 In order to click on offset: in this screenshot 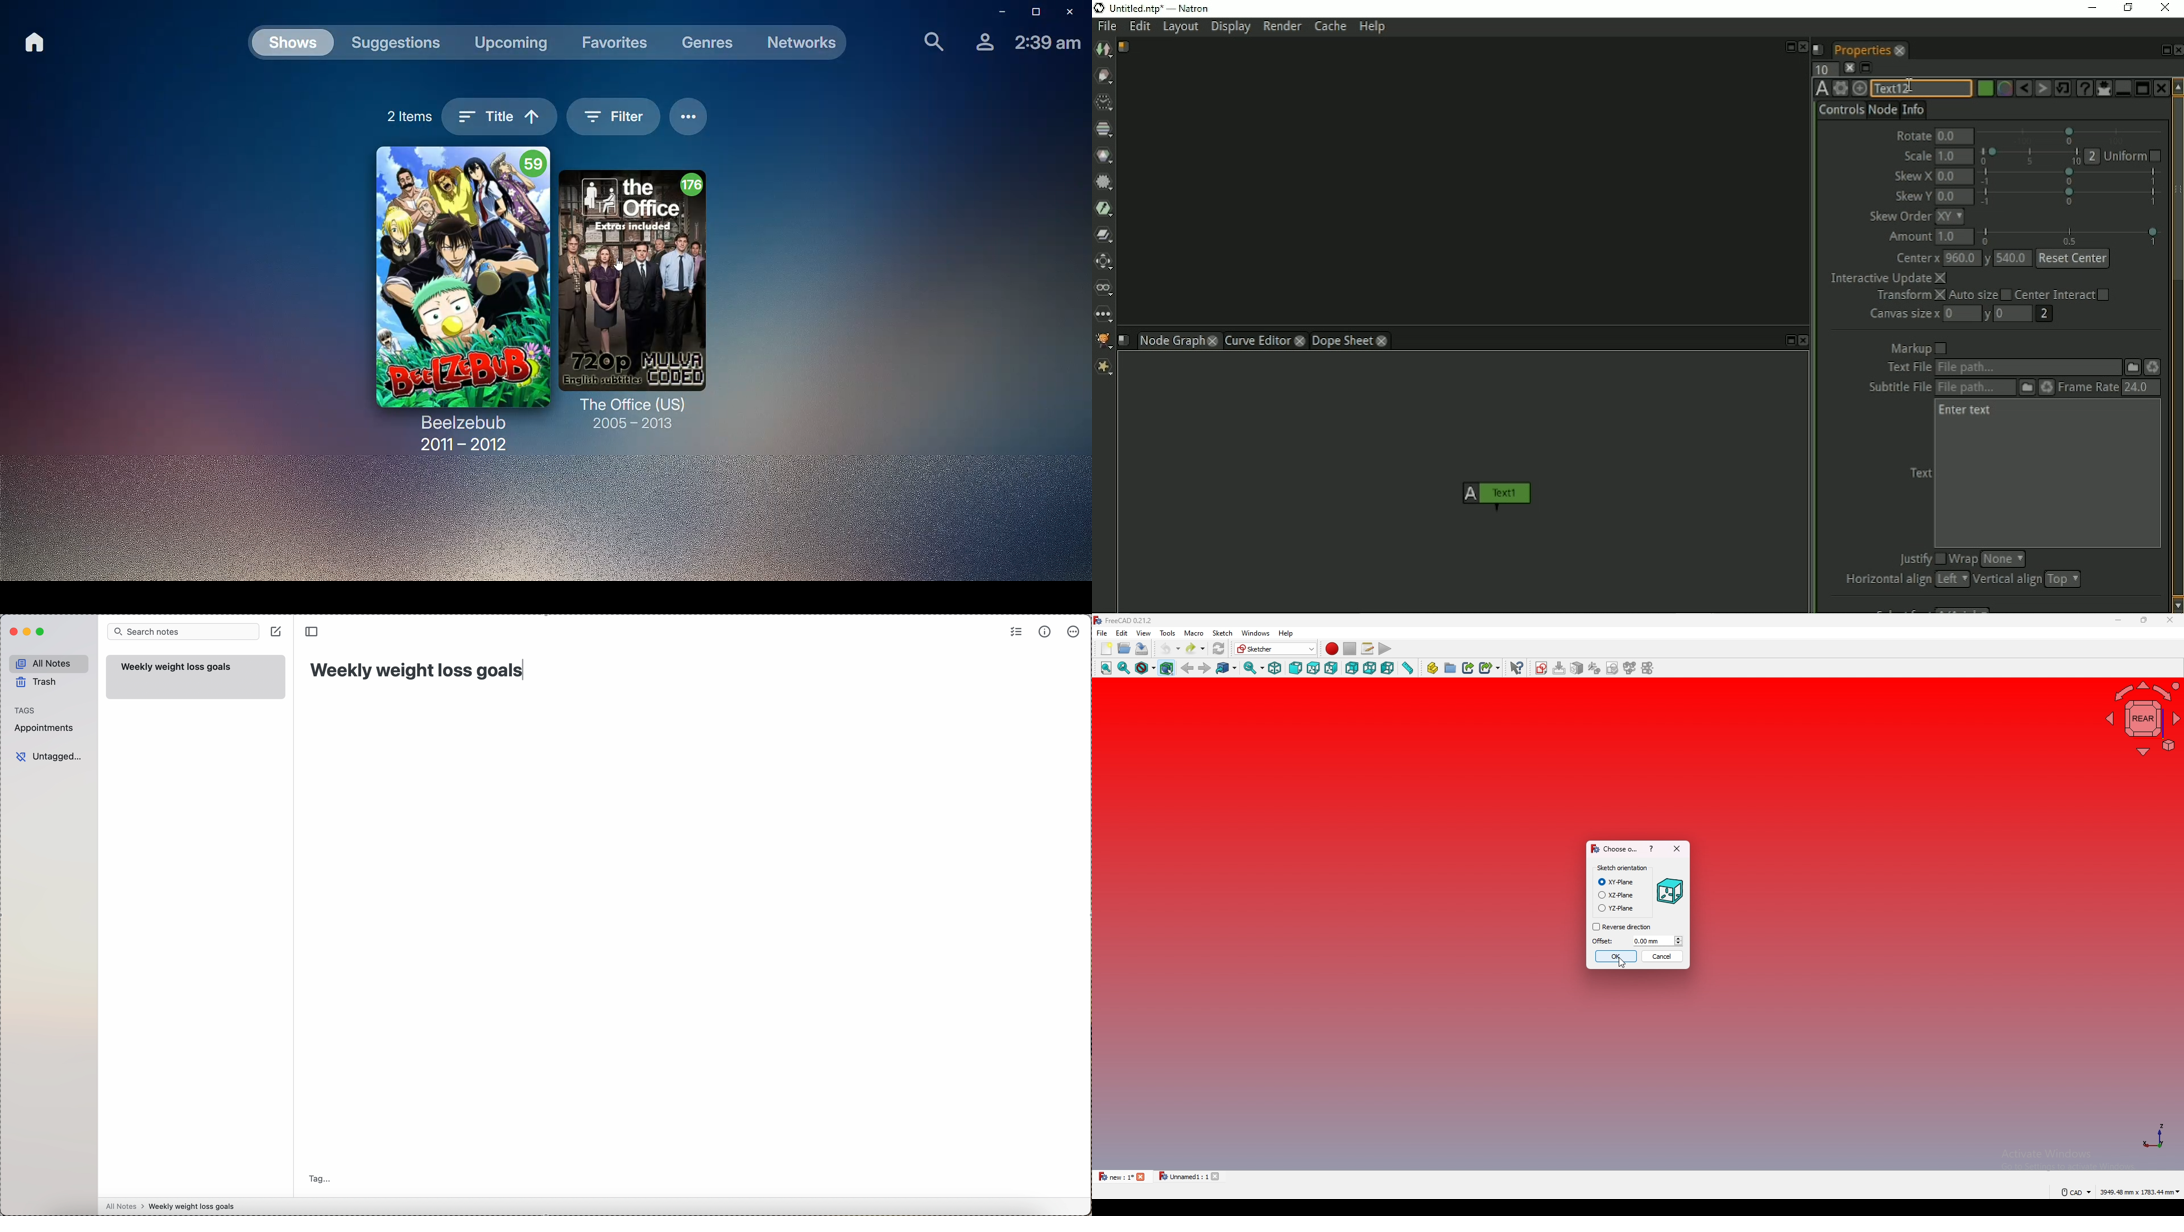, I will do `click(1604, 942)`.